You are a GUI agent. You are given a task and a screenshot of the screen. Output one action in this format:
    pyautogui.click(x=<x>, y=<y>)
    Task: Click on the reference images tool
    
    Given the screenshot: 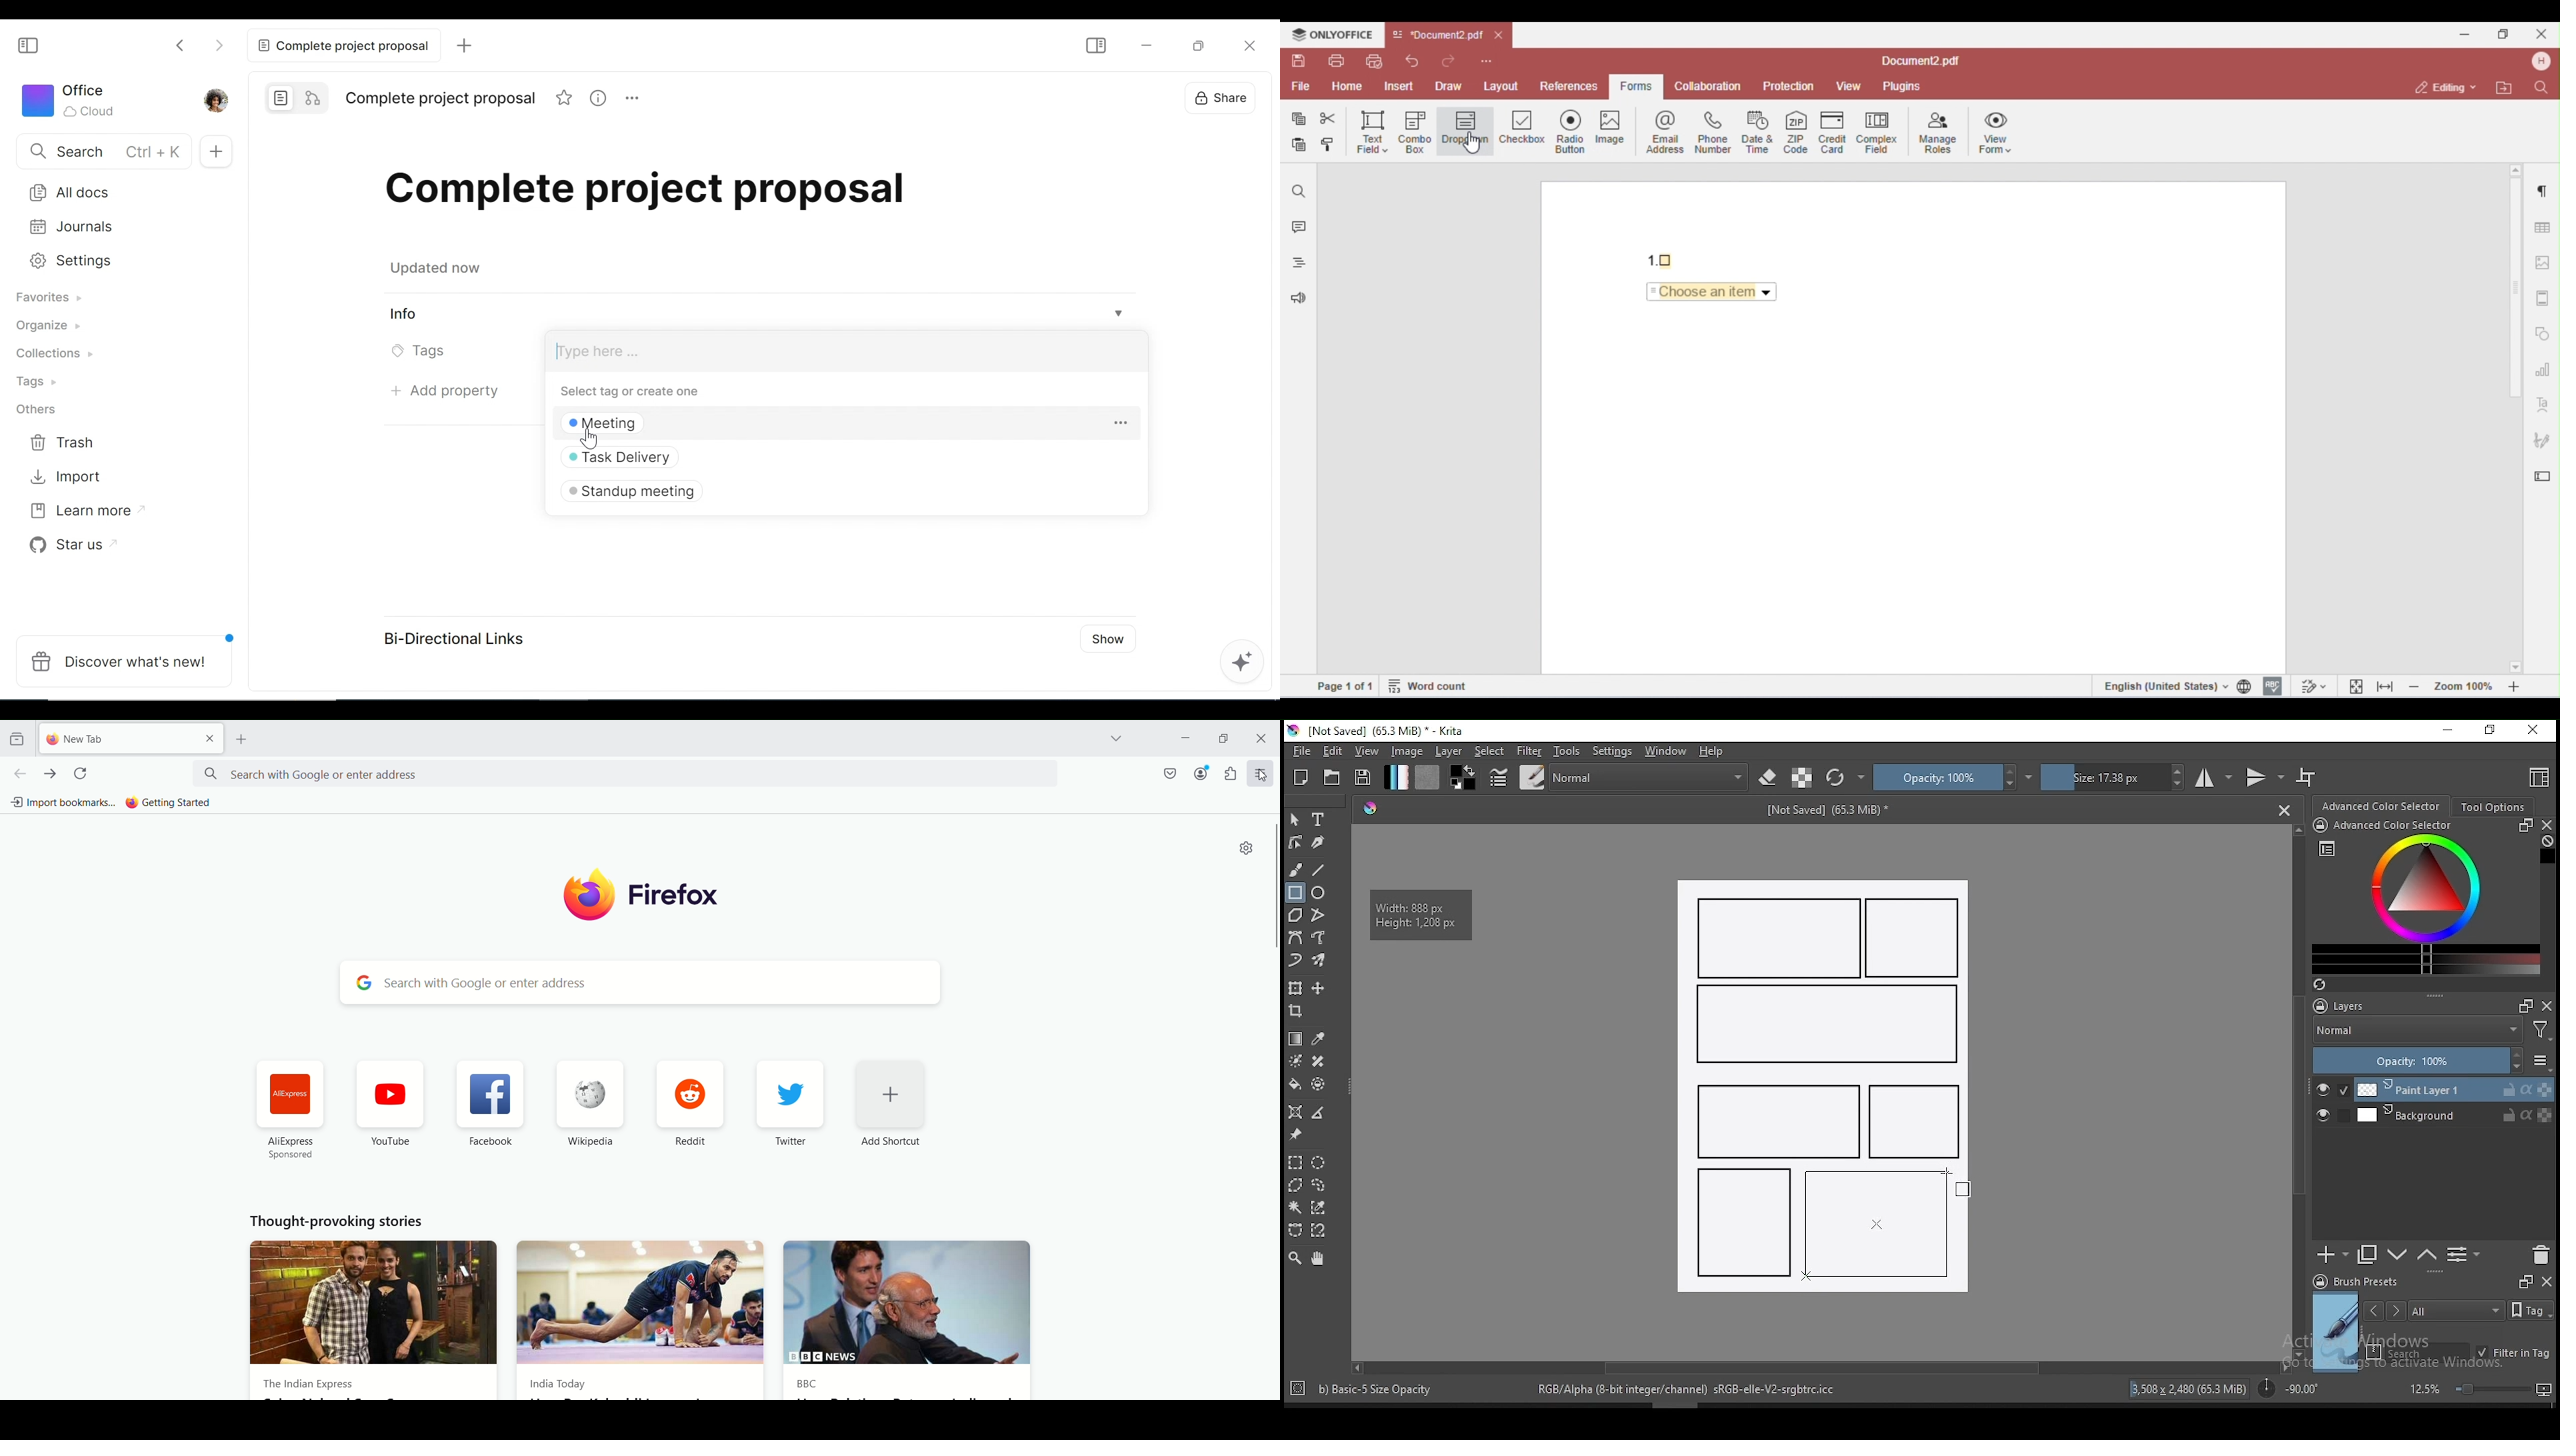 What is the action you would take?
    pyautogui.click(x=1294, y=1135)
    